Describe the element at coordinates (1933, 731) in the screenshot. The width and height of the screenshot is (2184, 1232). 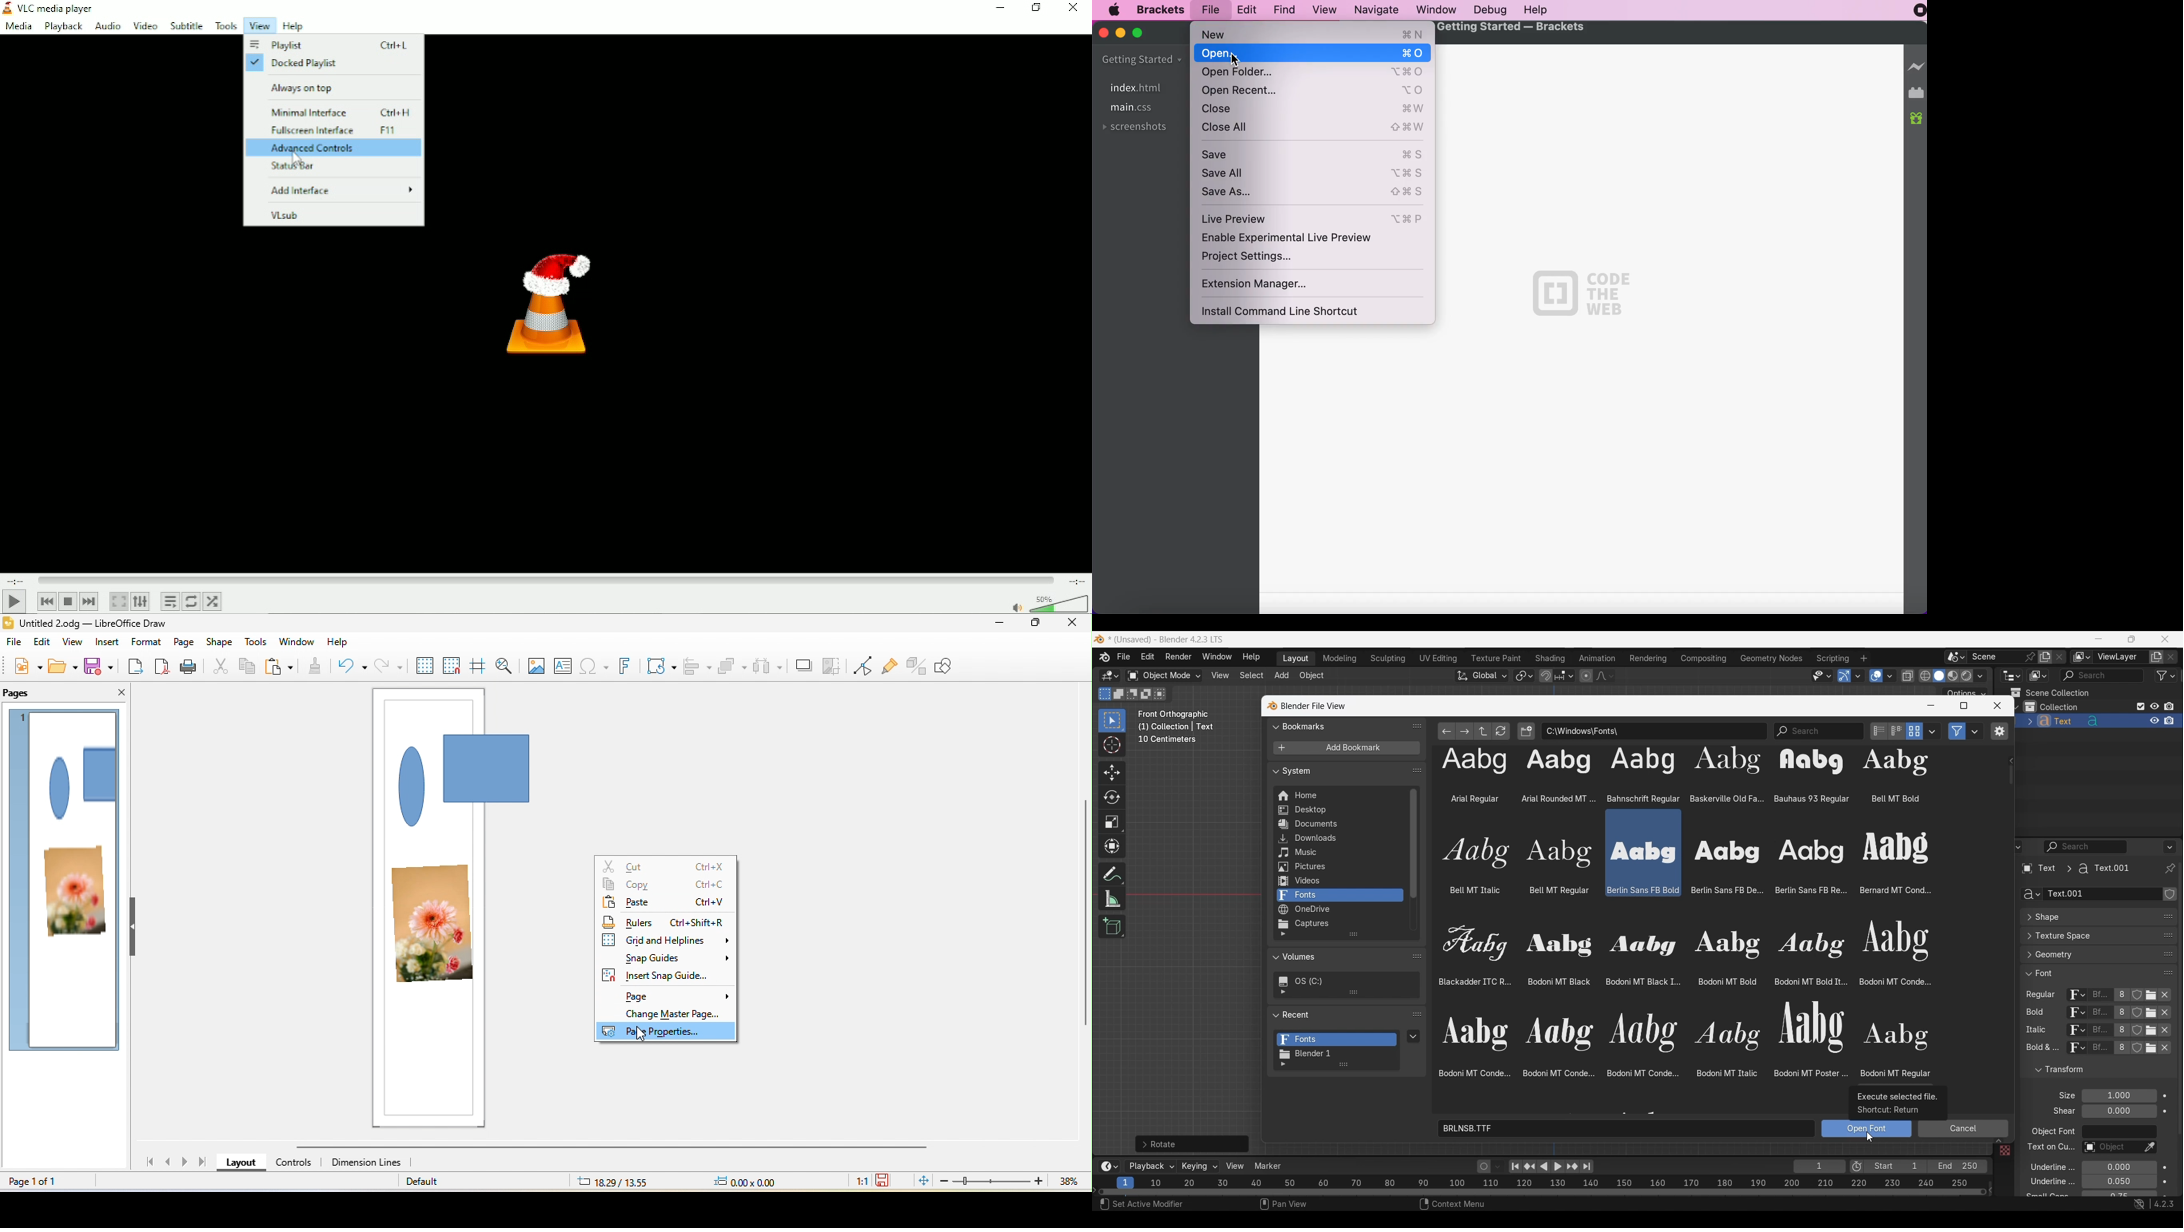
I see `Display settings` at that location.